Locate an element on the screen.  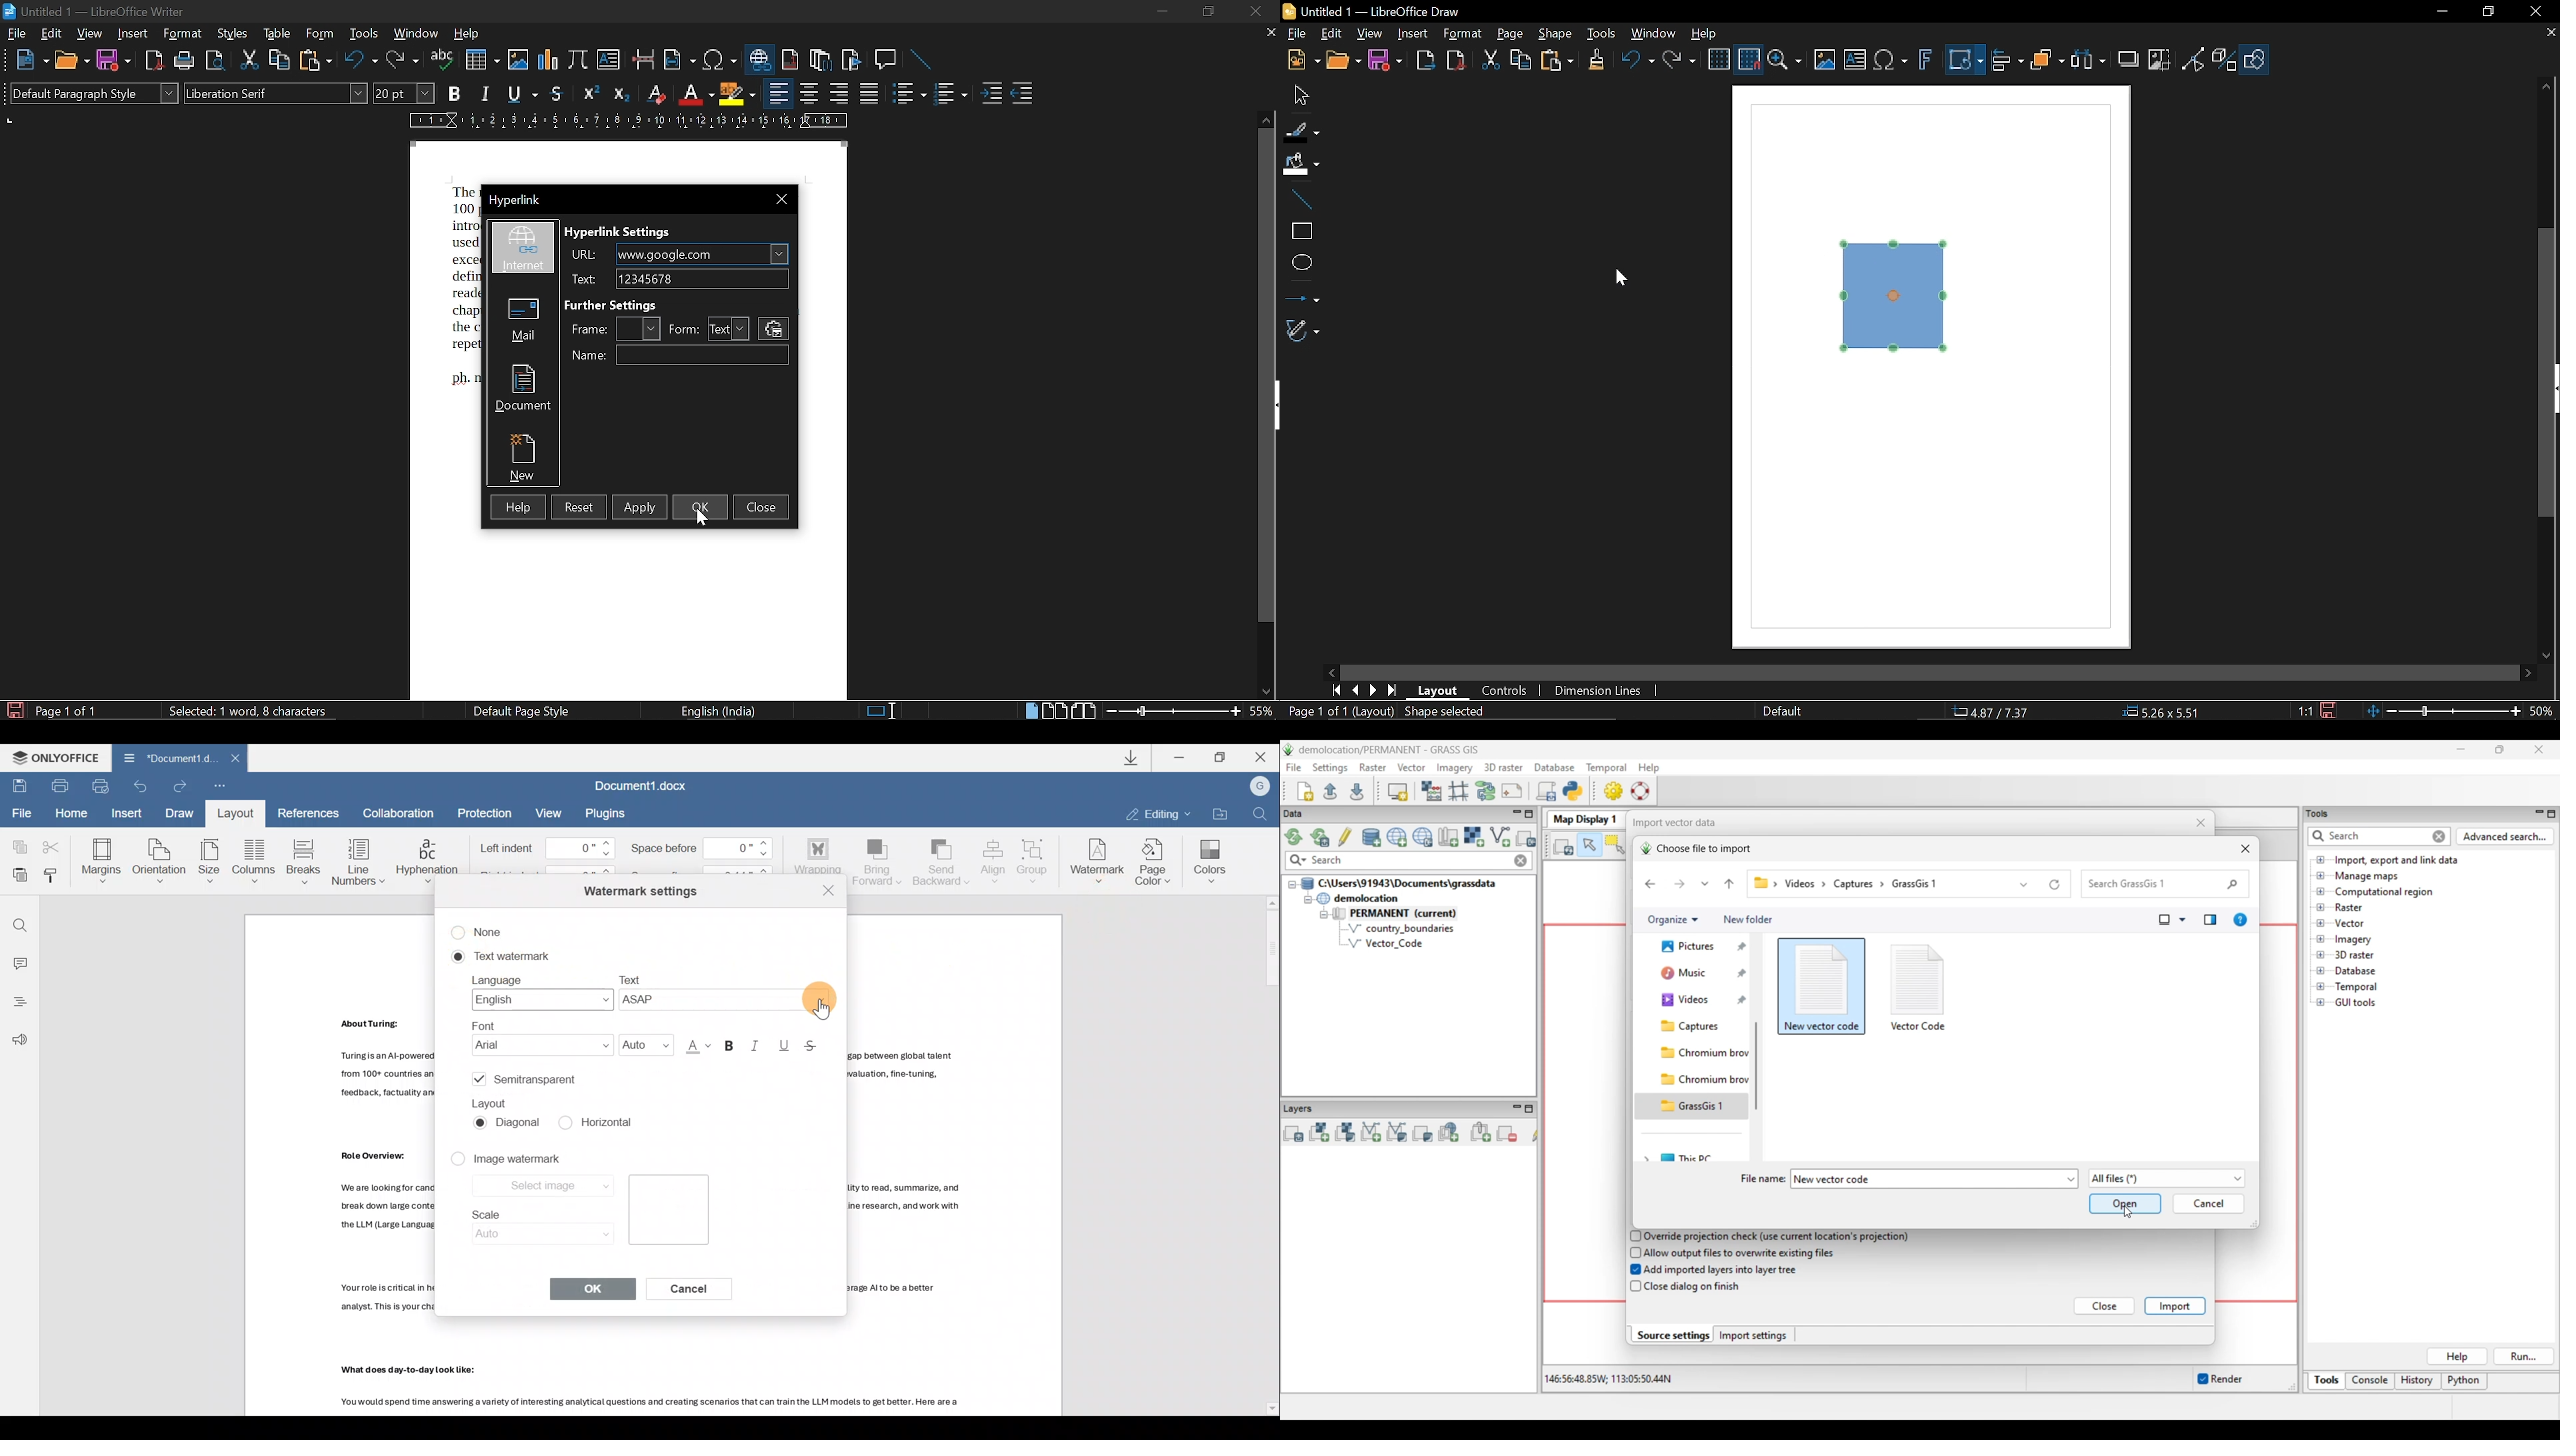
Cut is located at coordinates (1488, 61).